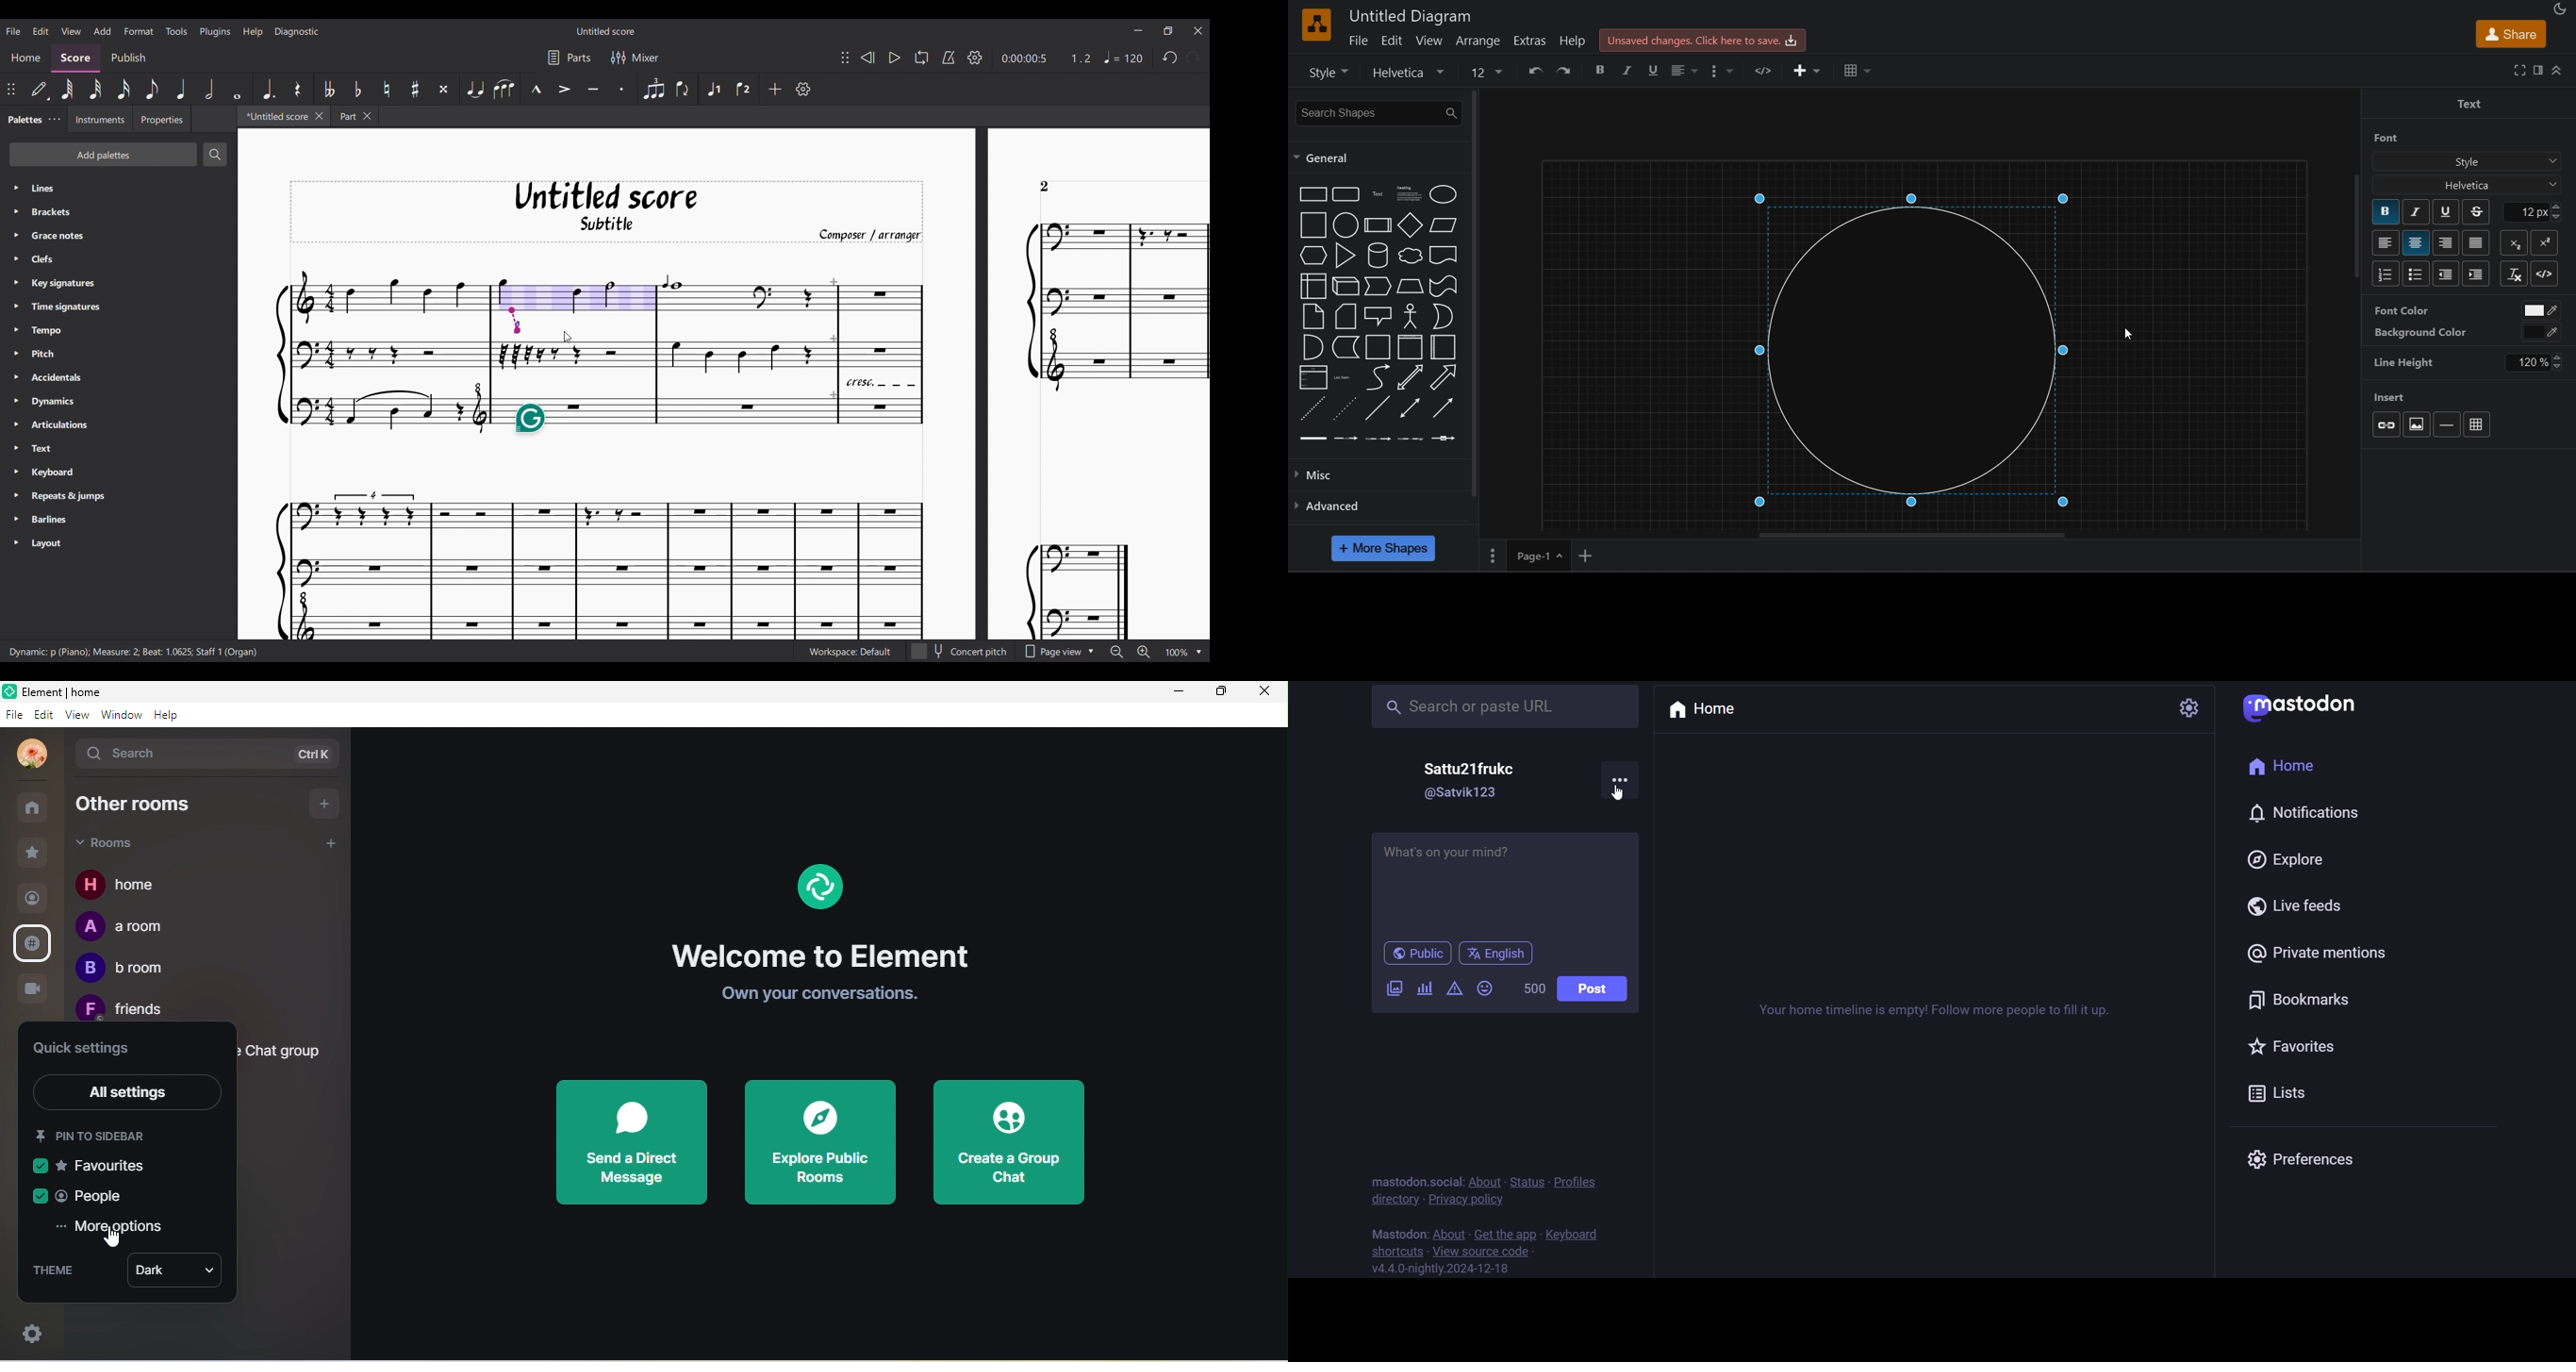  I want to click on document, so click(1446, 254).